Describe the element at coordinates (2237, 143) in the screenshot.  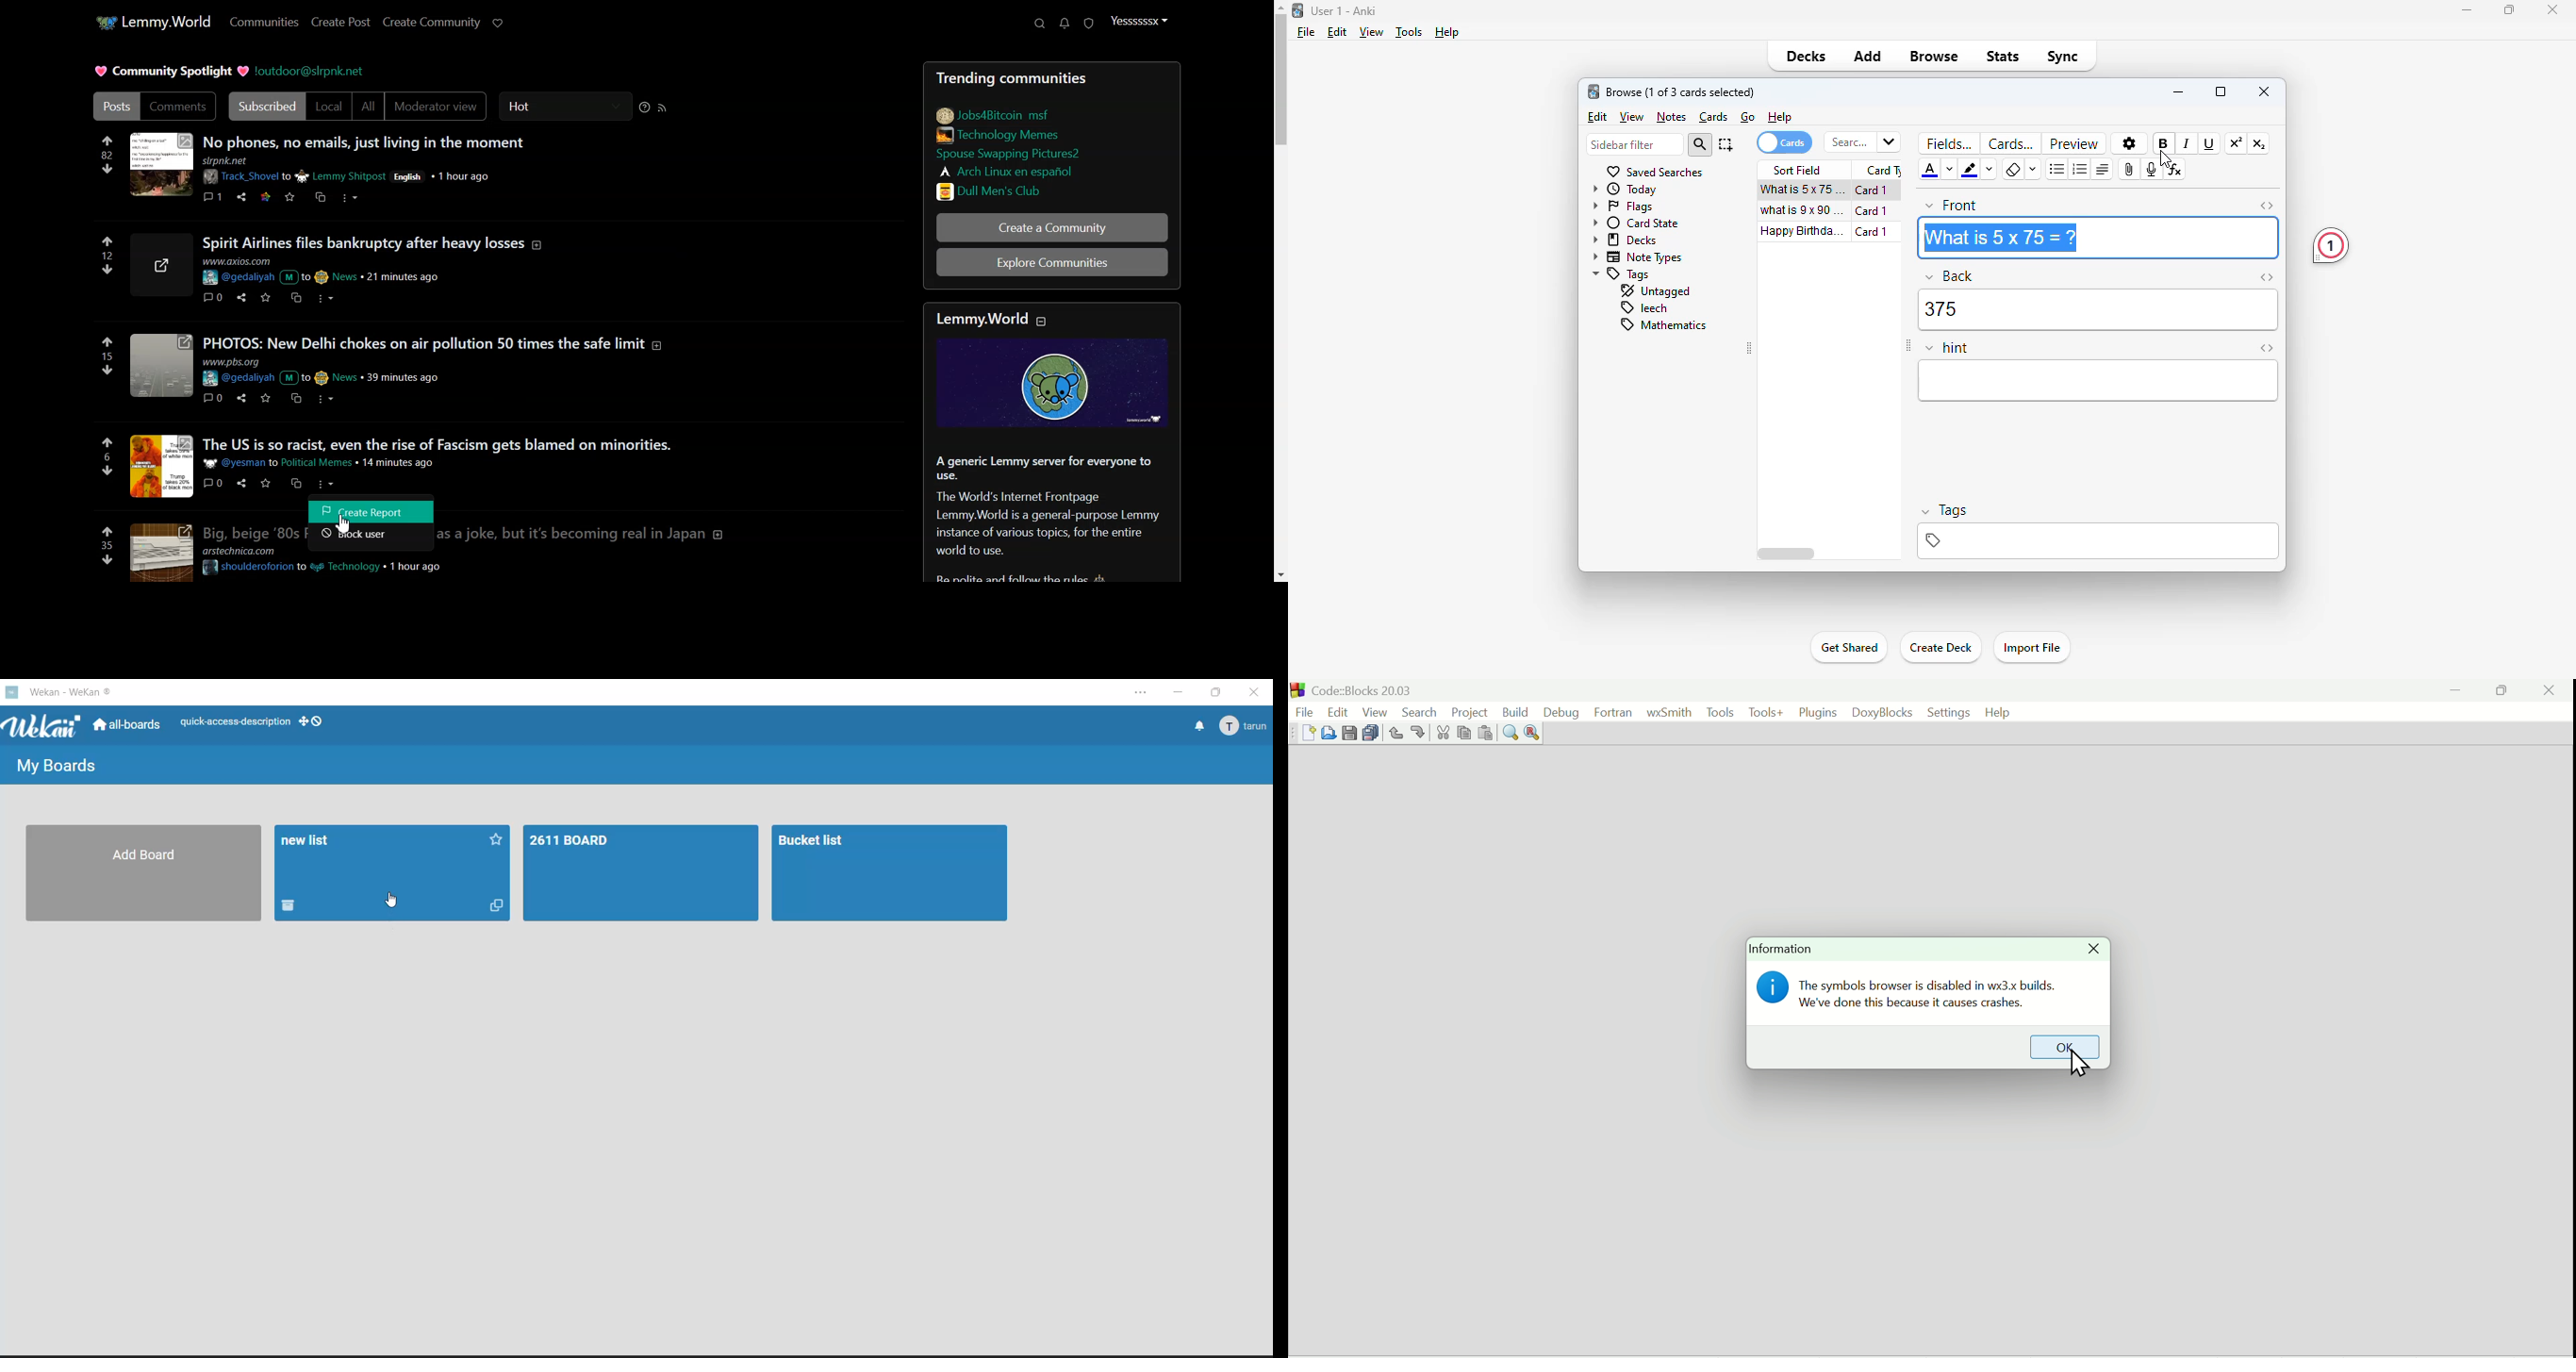
I see `superscript` at that location.